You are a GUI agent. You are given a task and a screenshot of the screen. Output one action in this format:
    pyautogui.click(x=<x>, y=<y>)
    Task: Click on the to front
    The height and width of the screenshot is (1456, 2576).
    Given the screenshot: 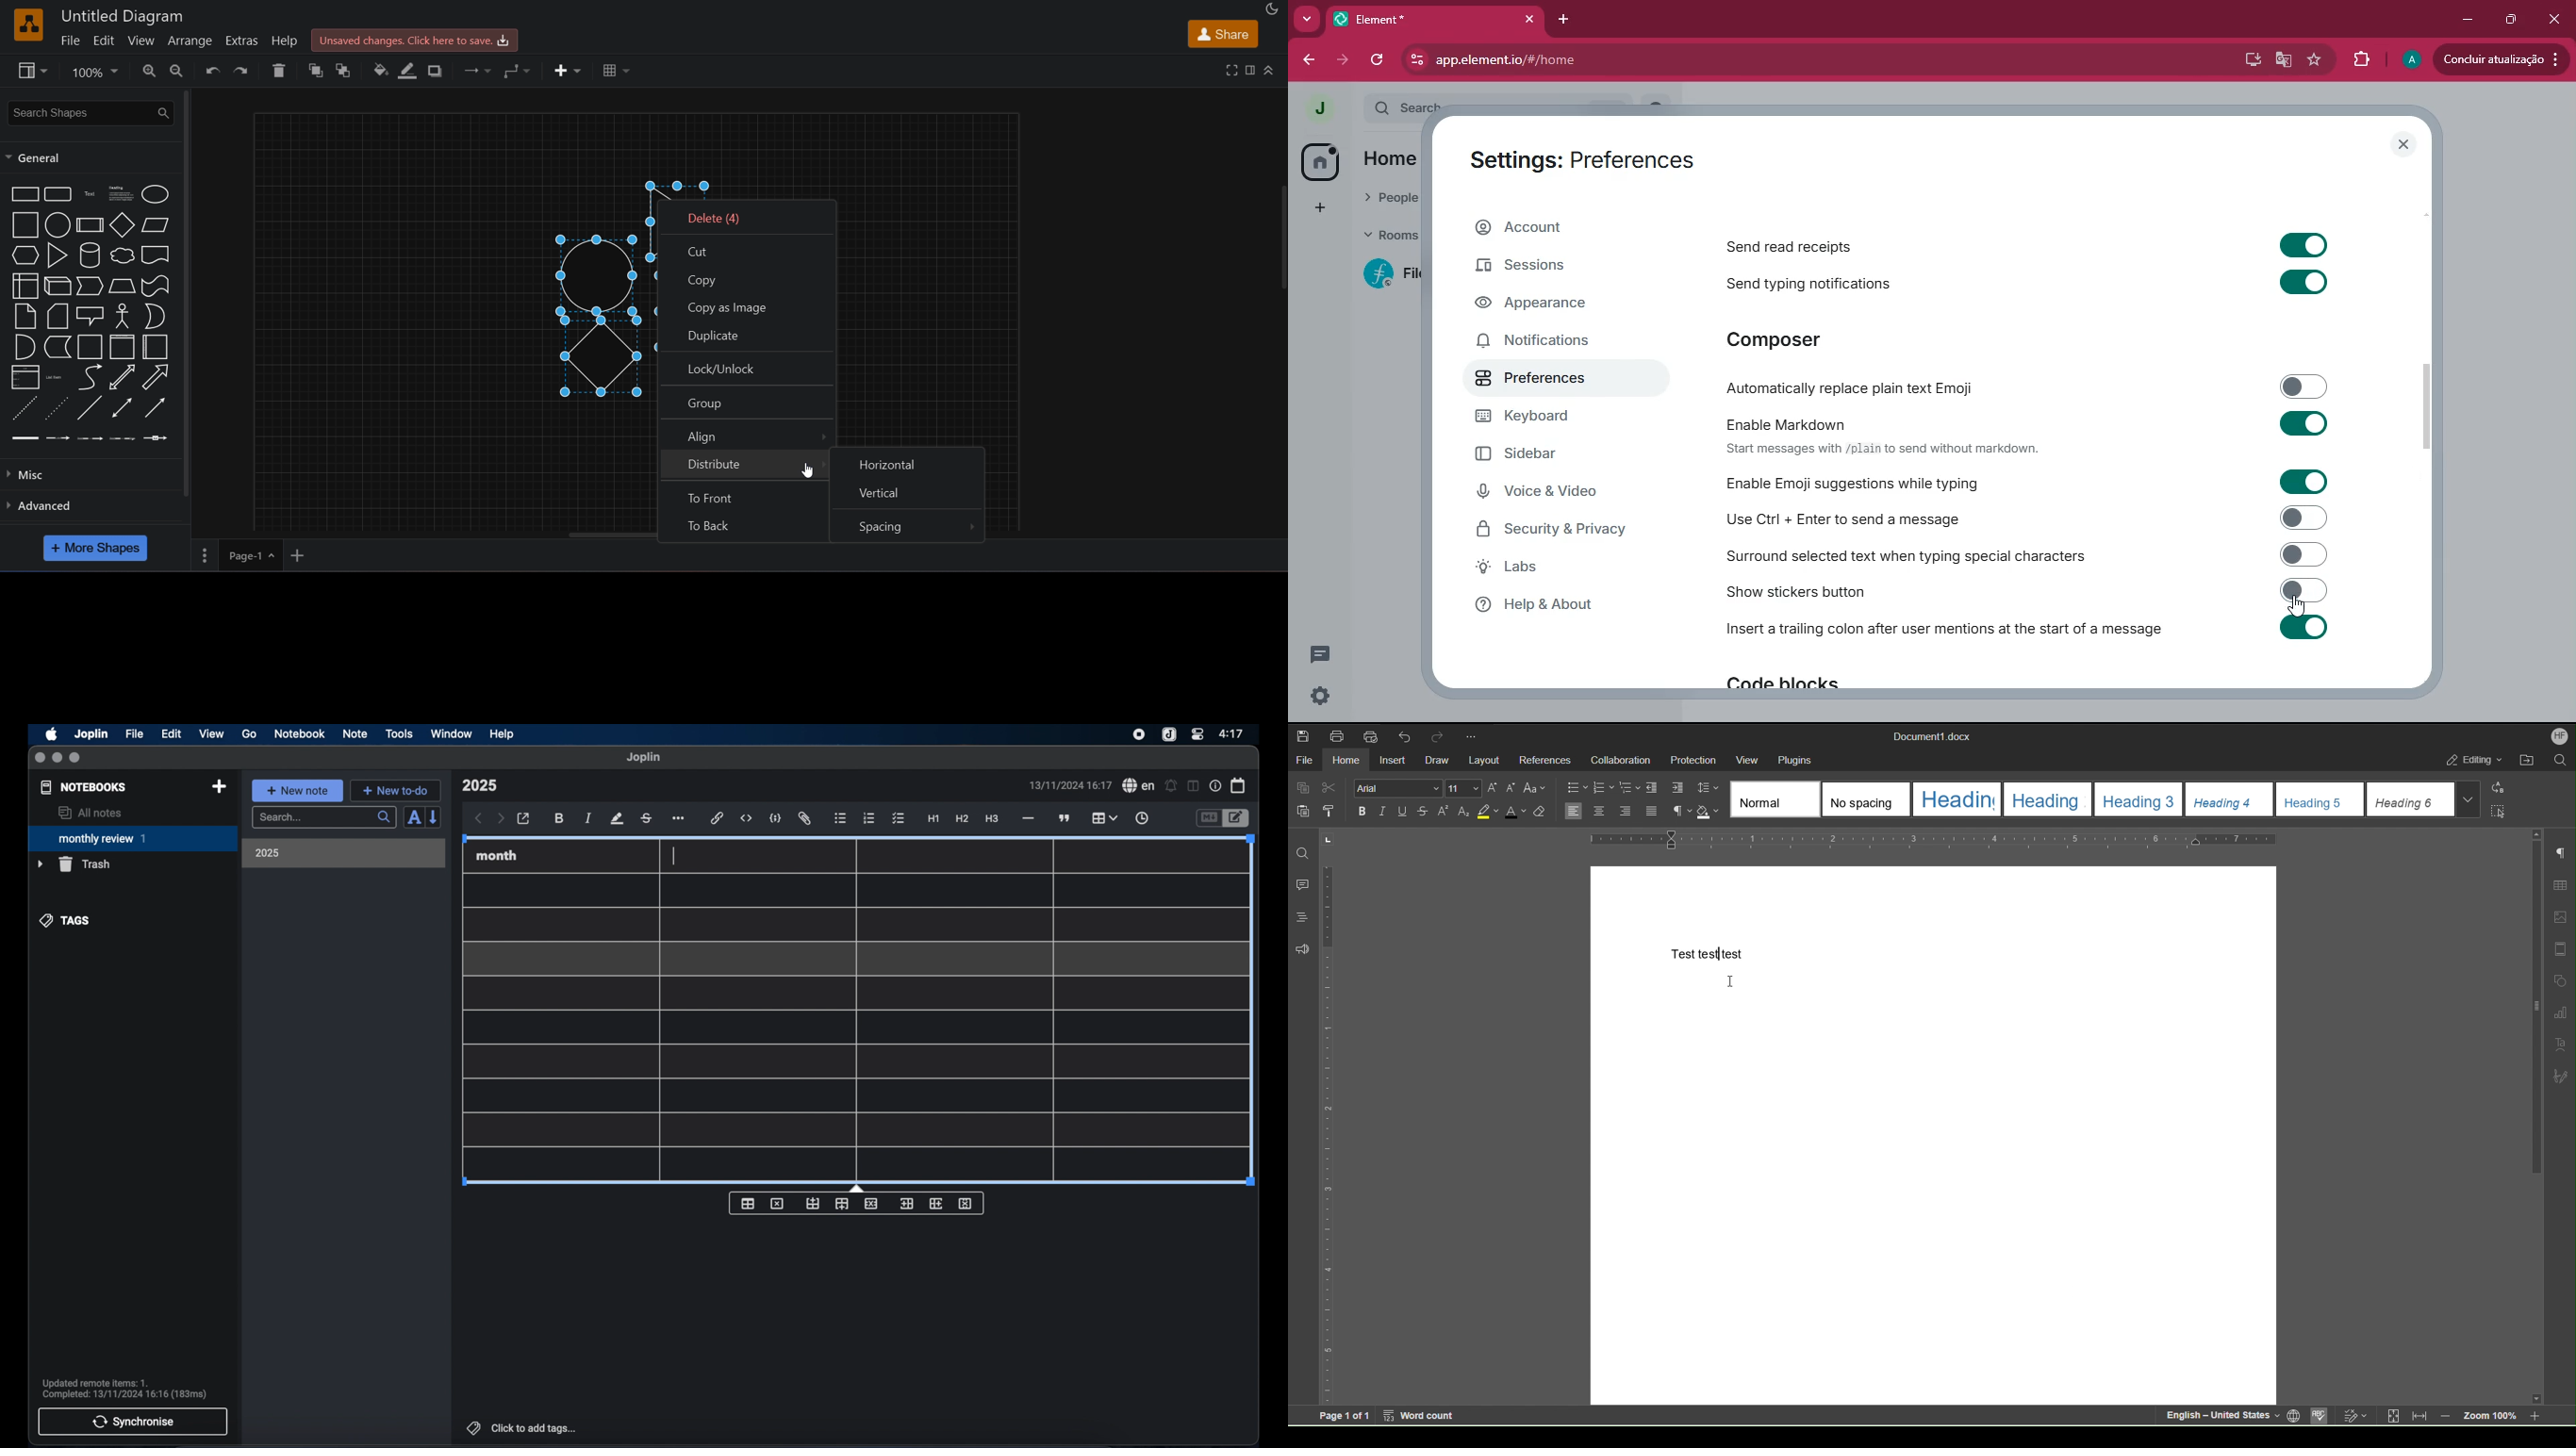 What is the action you would take?
    pyautogui.click(x=318, y=71)
    